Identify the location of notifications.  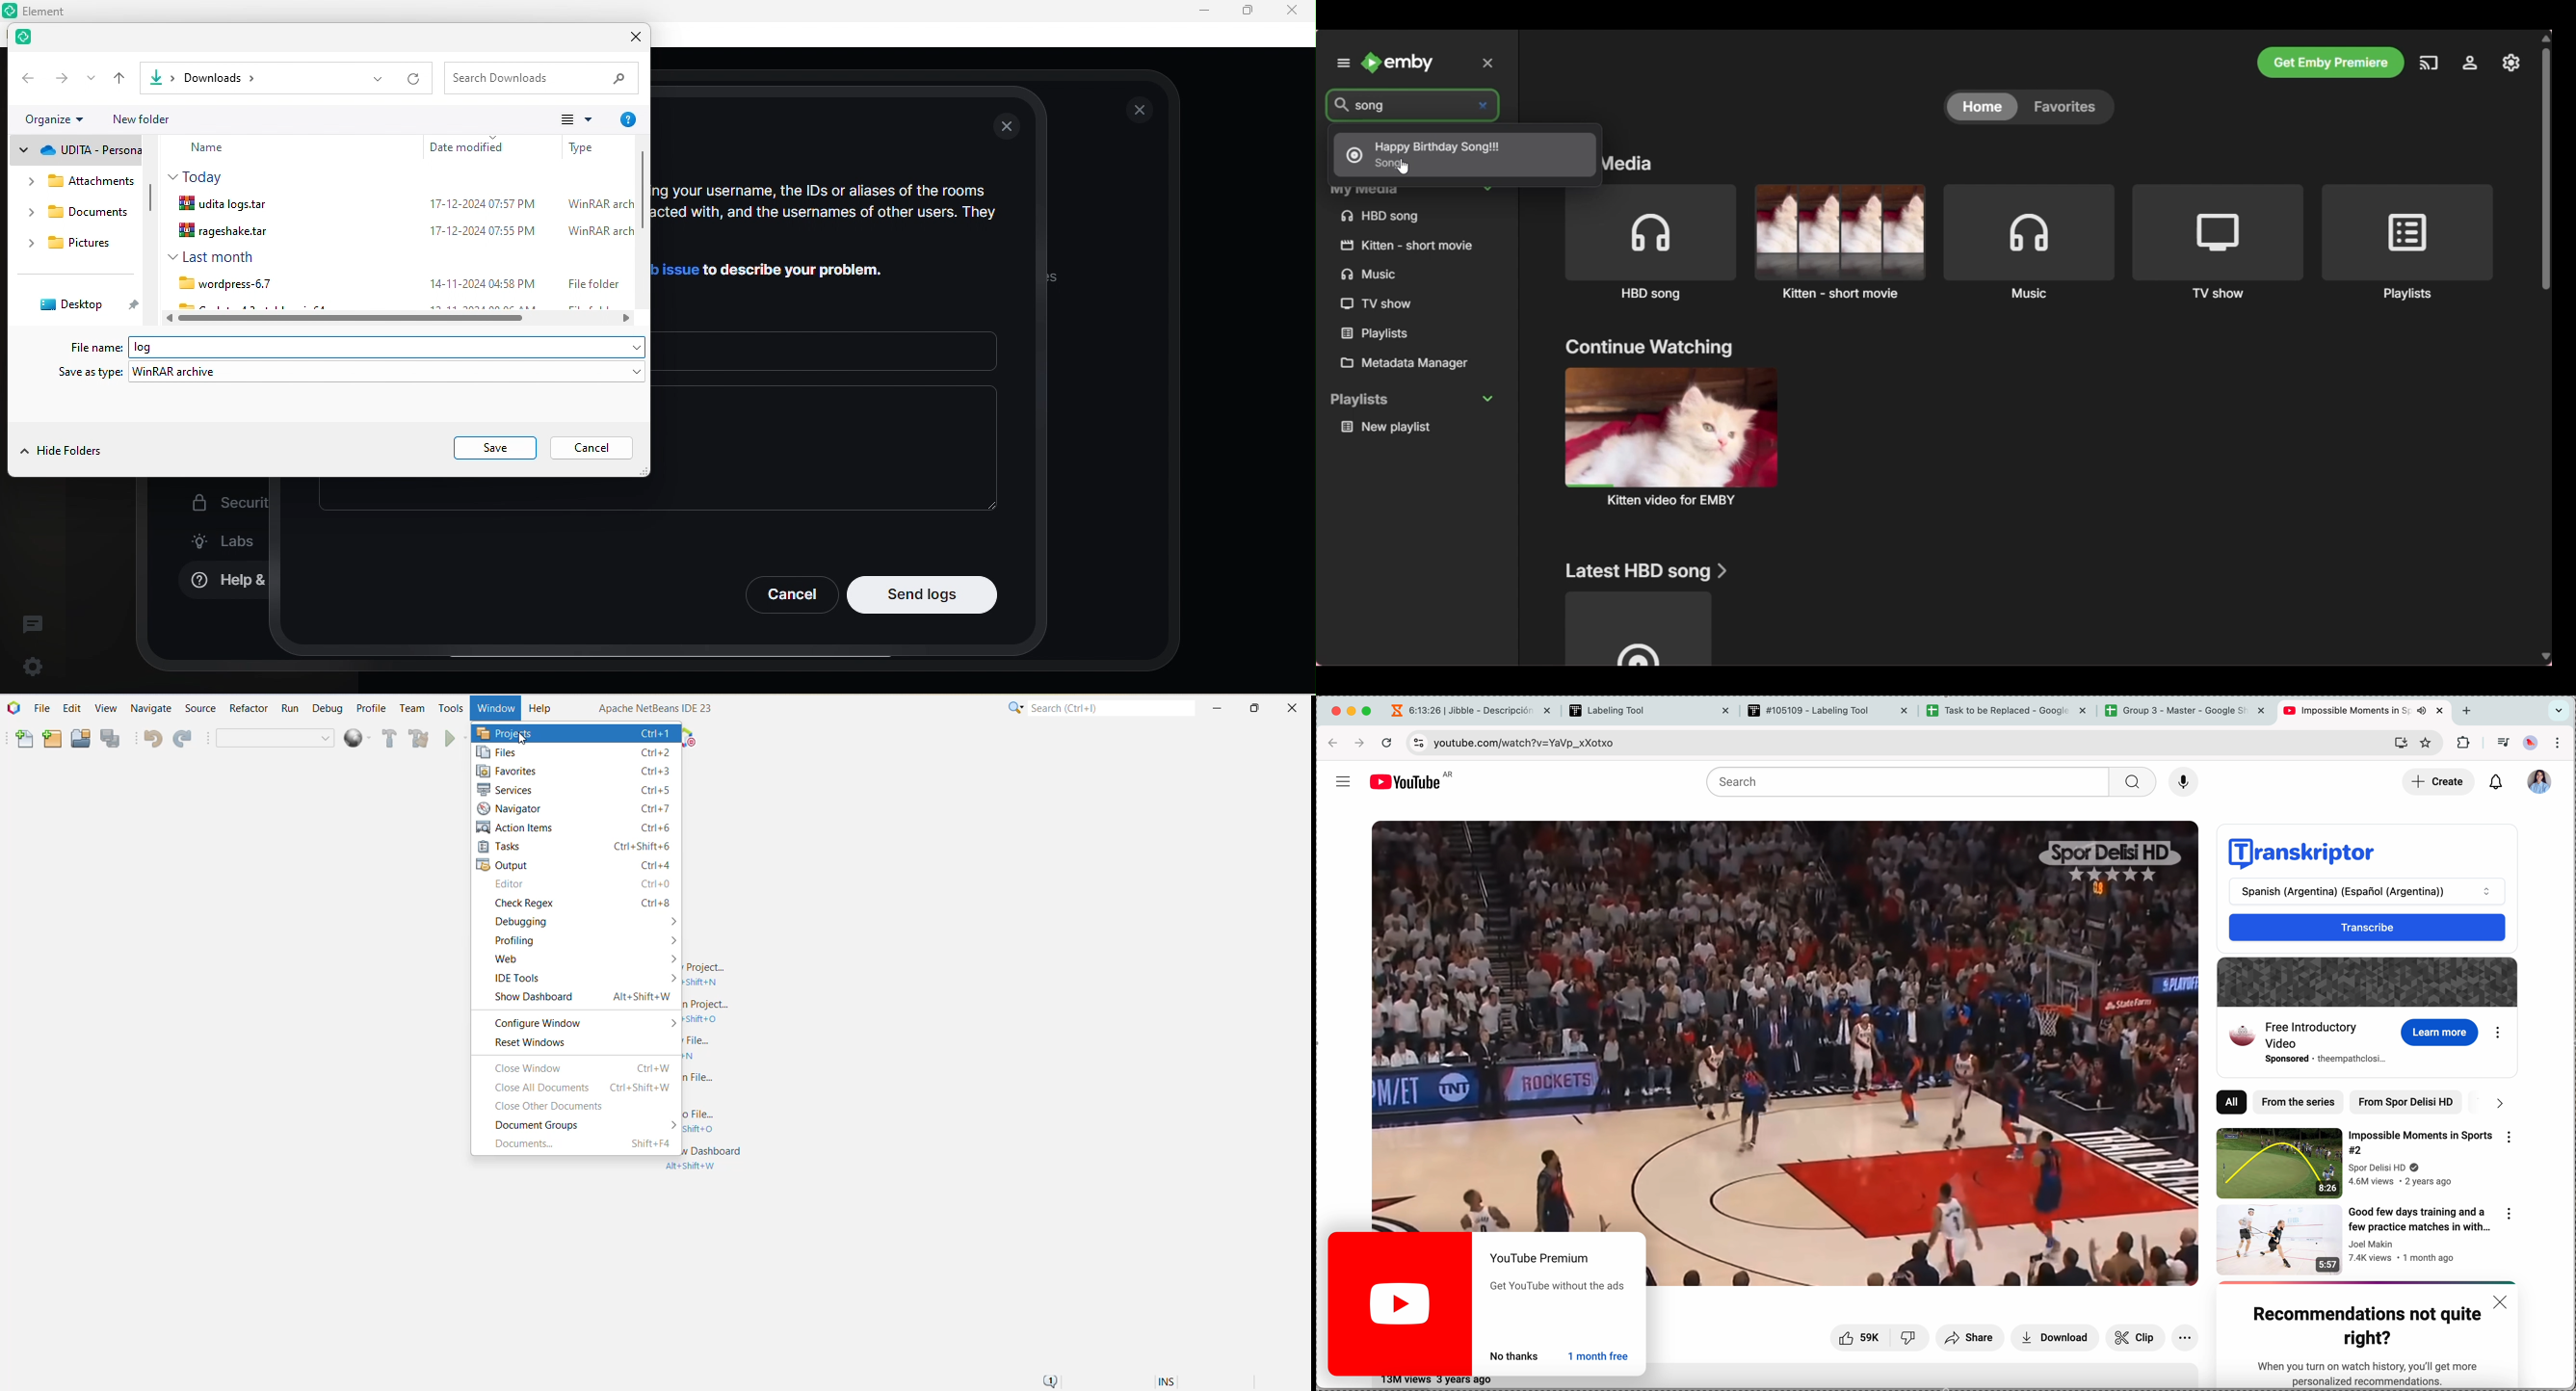
(2497, 783).